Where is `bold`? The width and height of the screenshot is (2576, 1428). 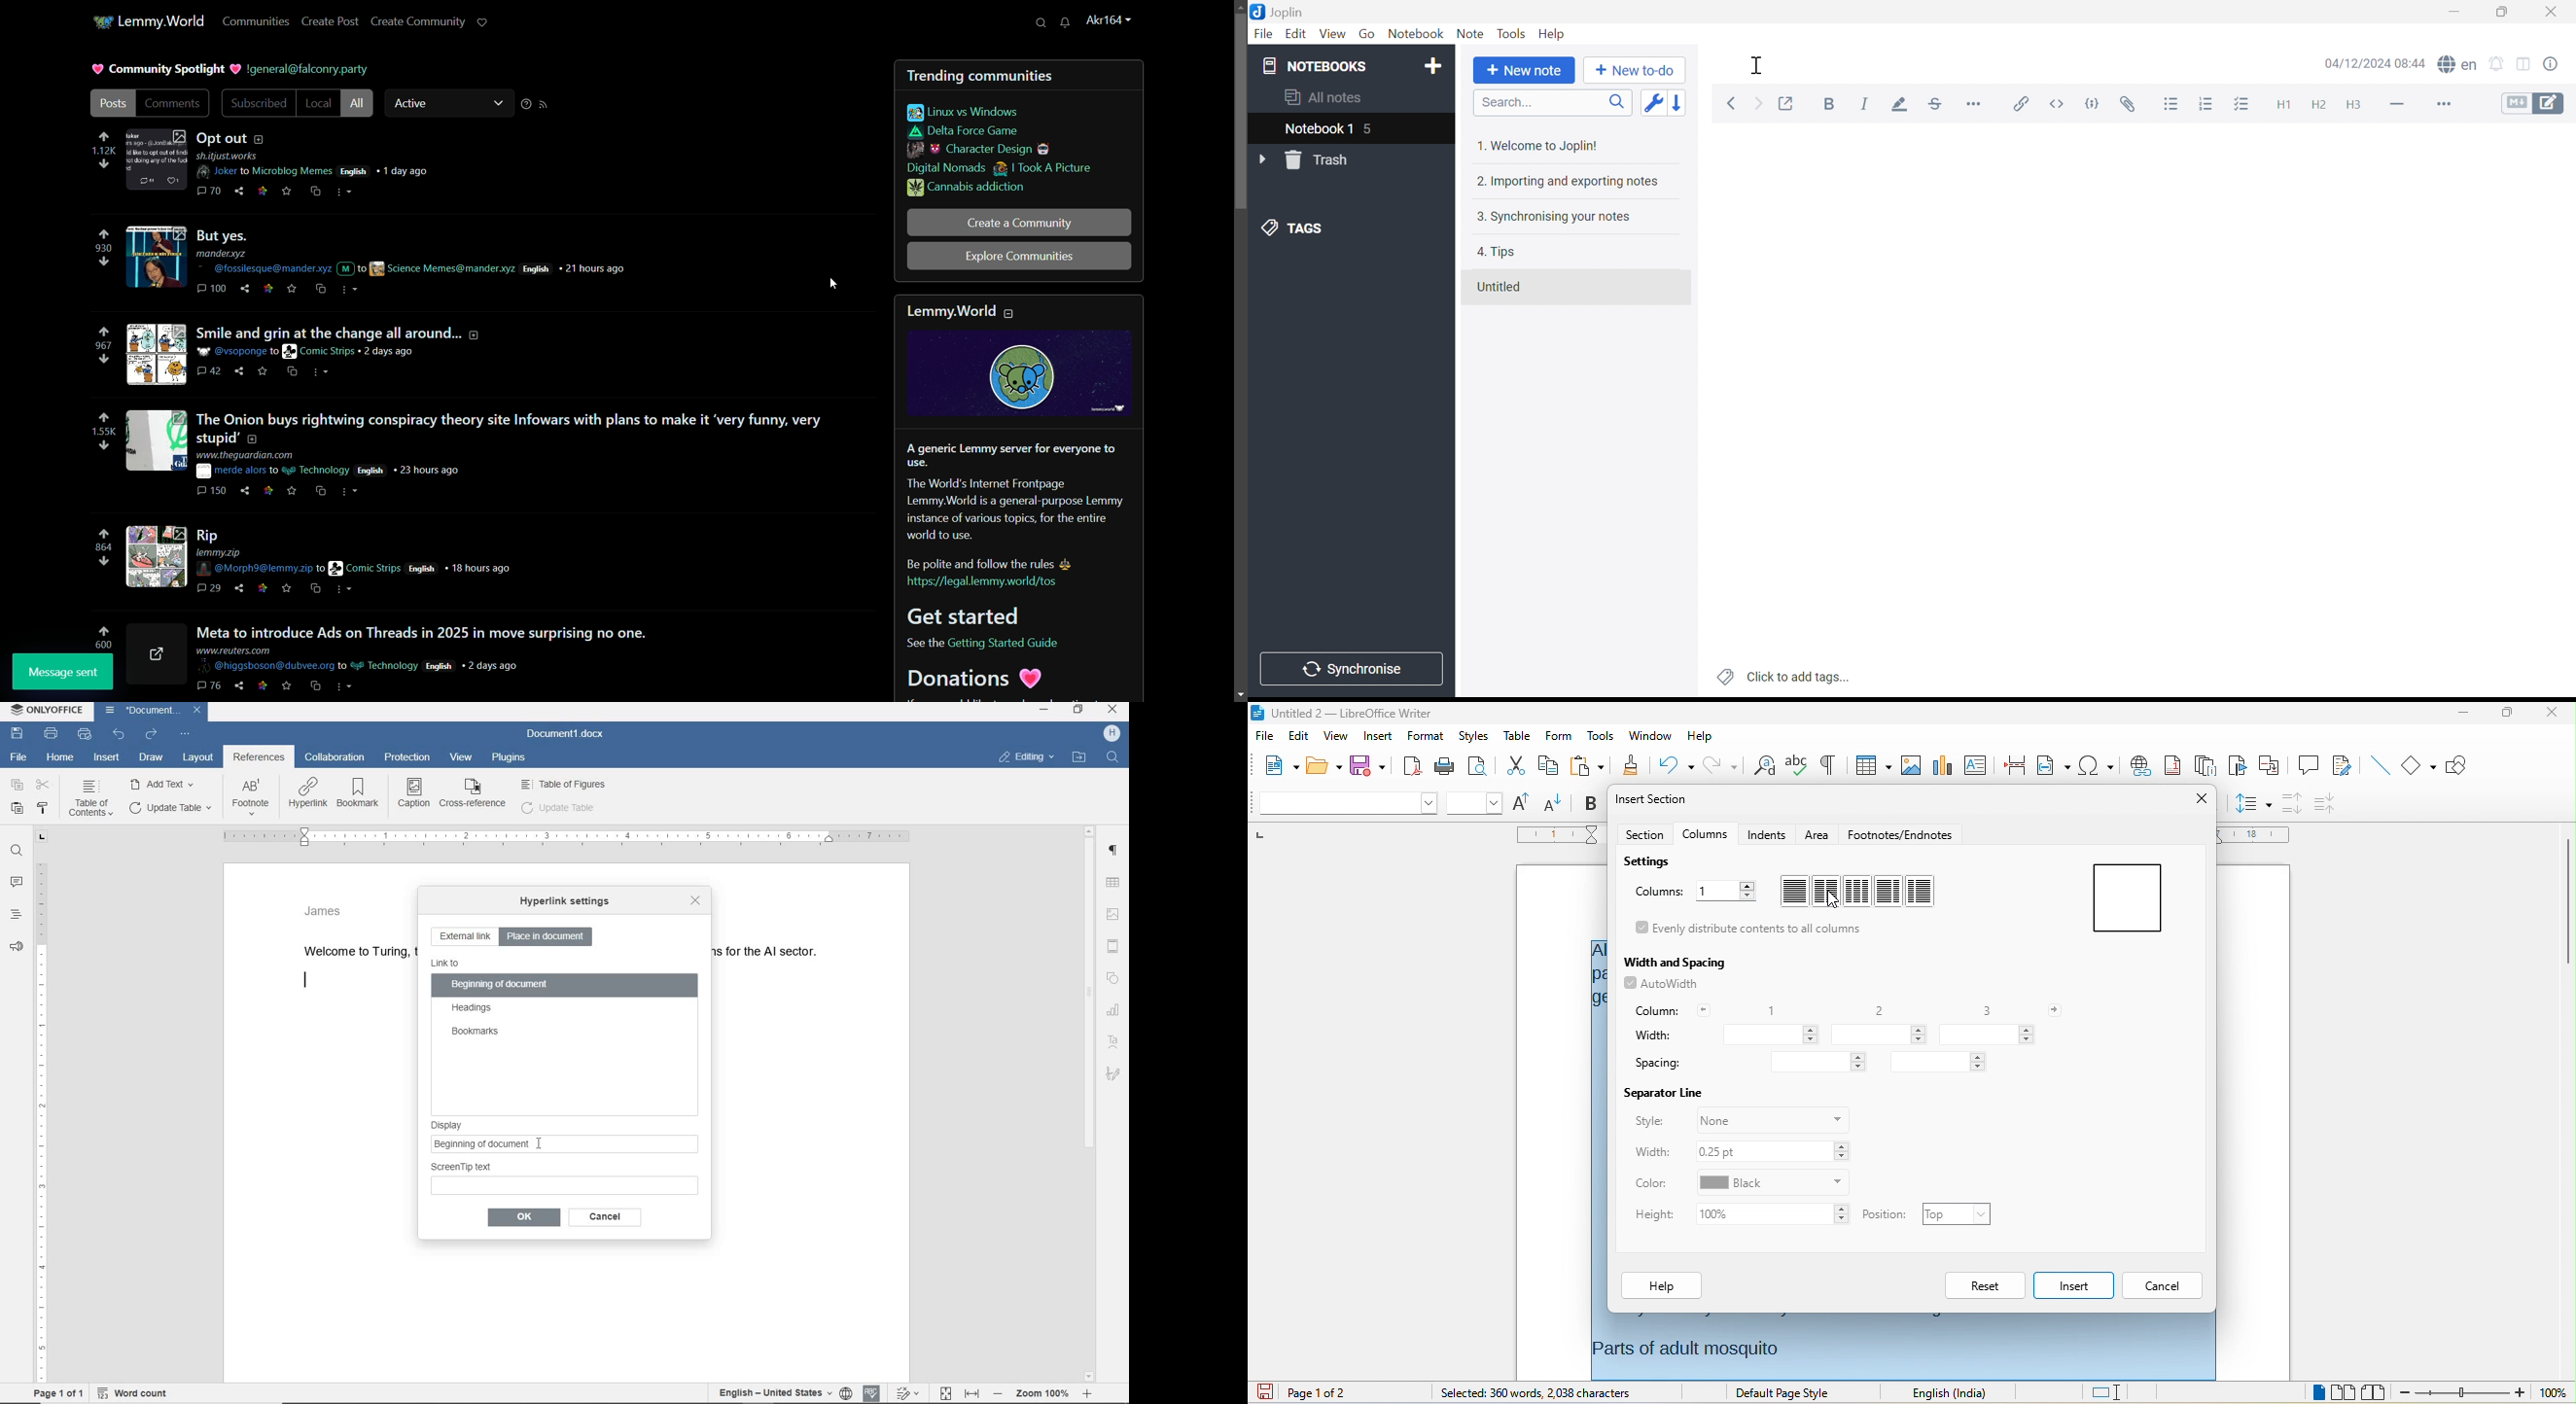 bold is located at coordinates (1591, 802).